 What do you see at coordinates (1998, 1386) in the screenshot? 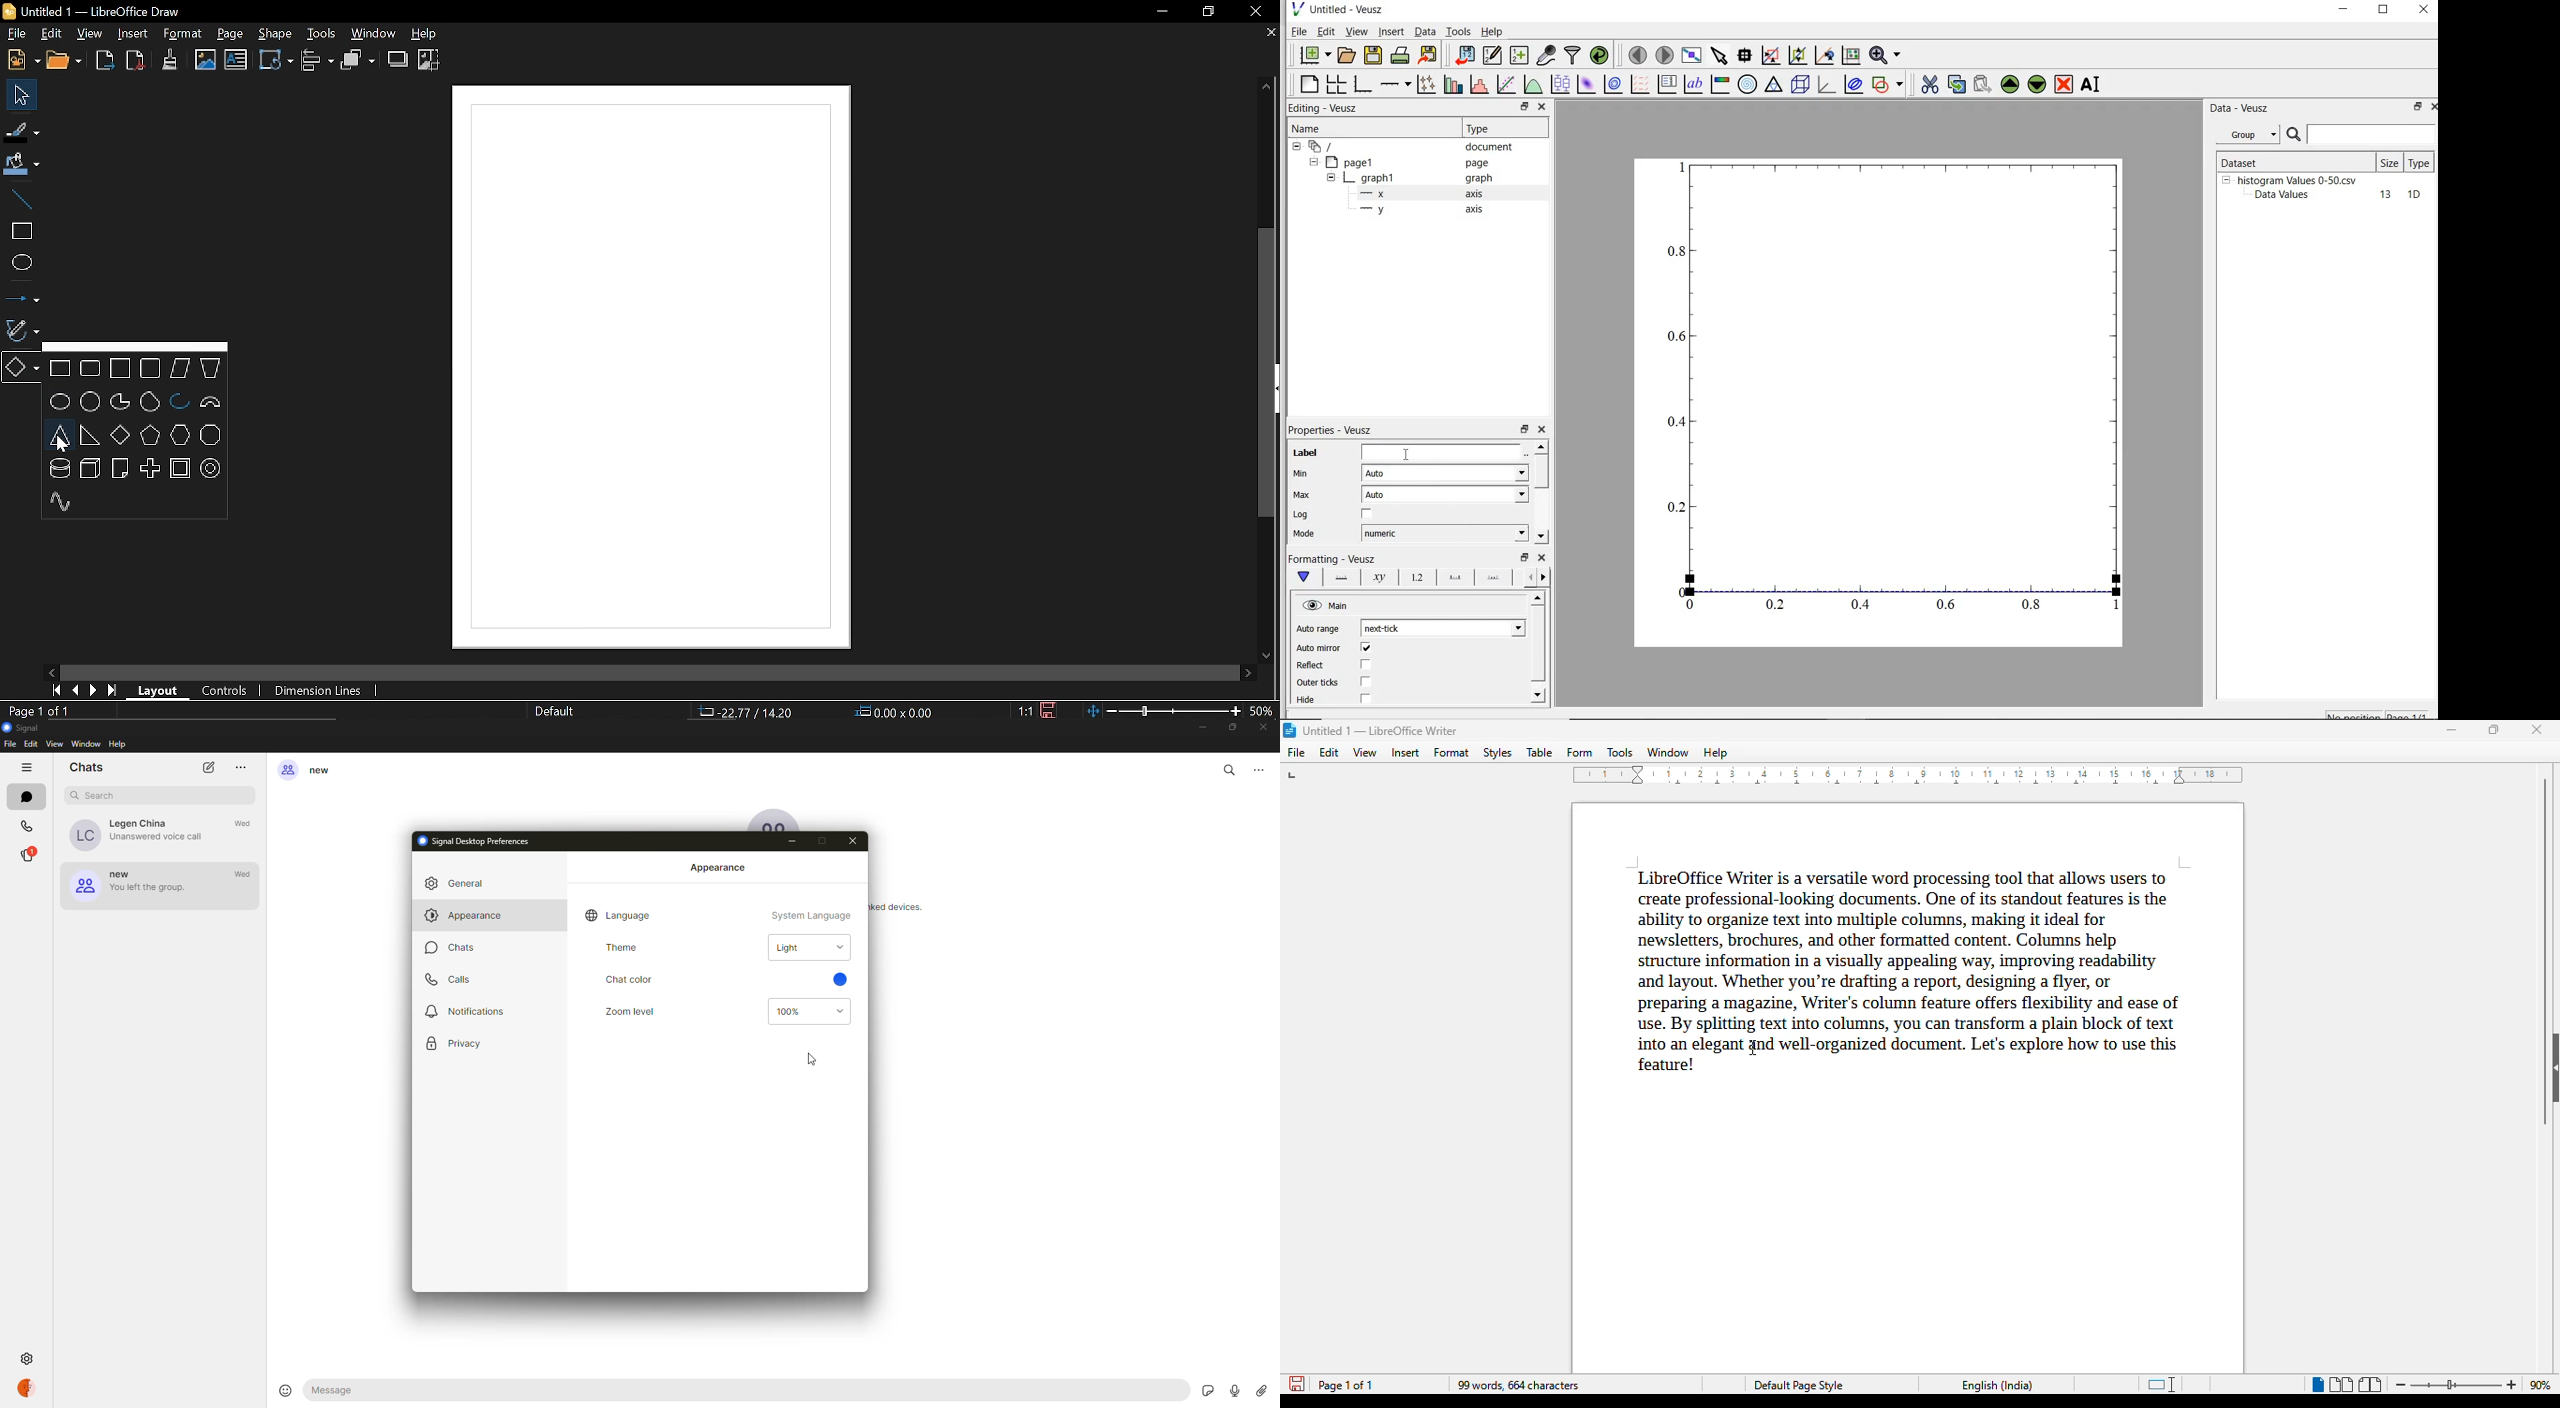
I see `English (India)` at bounding box center [1998, 1386].